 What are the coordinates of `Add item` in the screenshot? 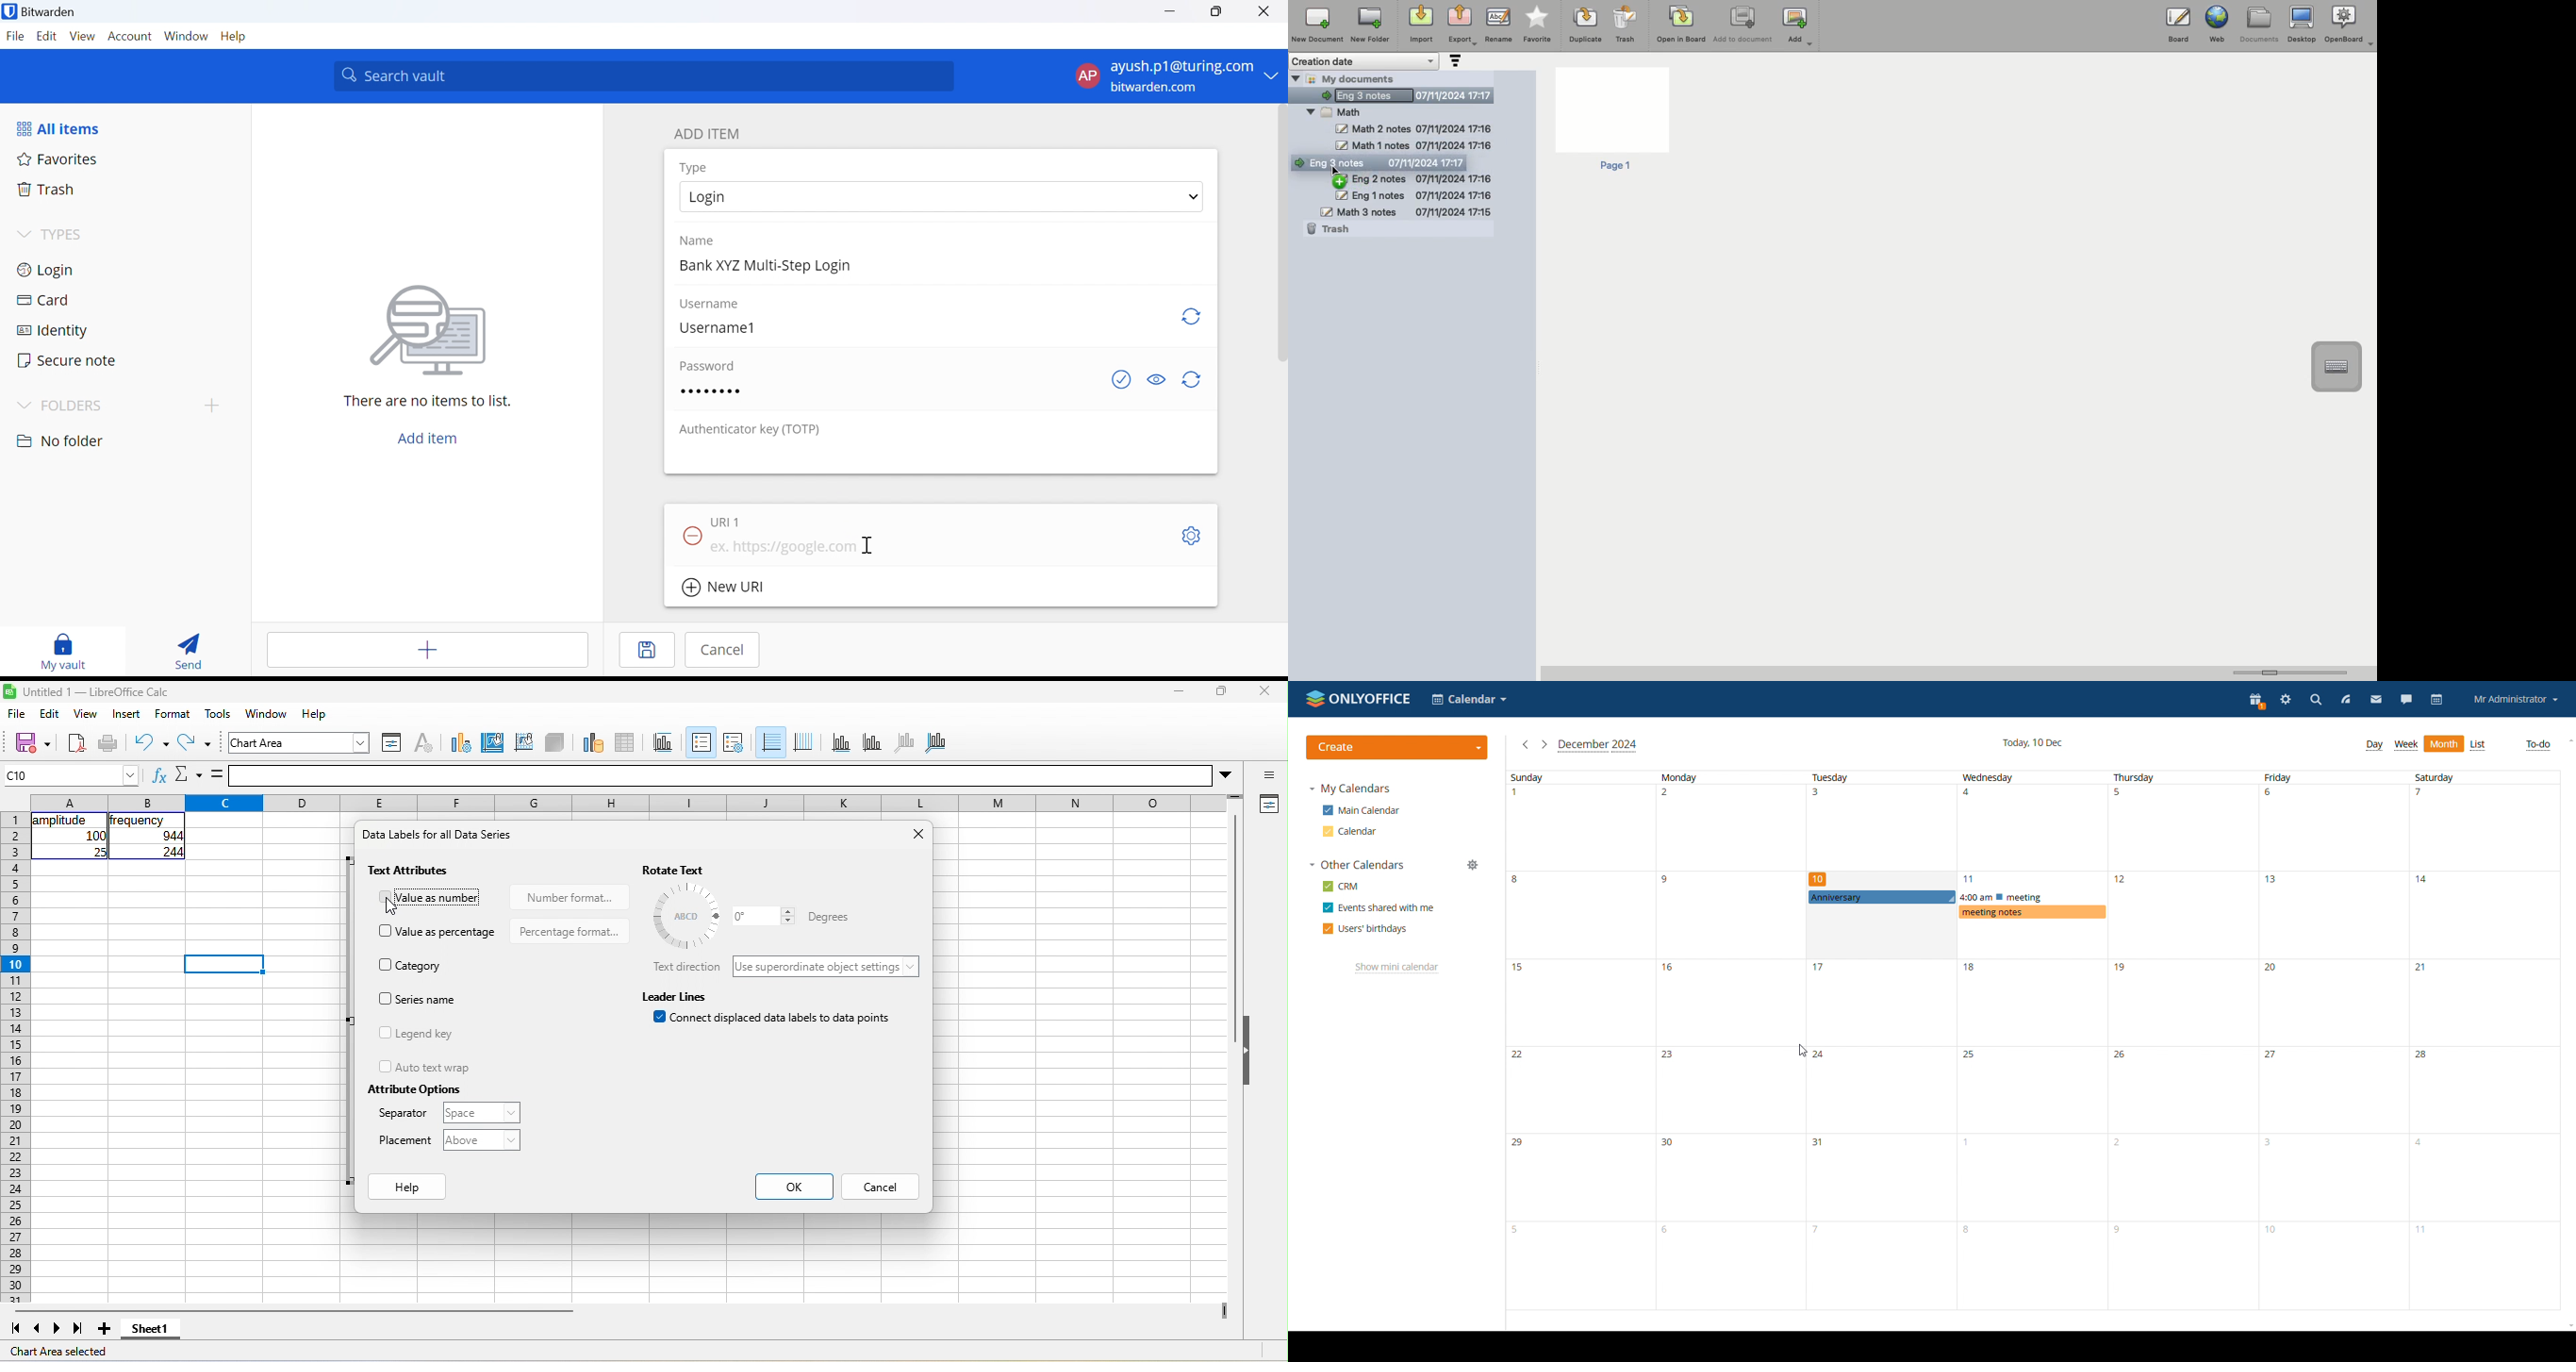 It's located at (429, 650).